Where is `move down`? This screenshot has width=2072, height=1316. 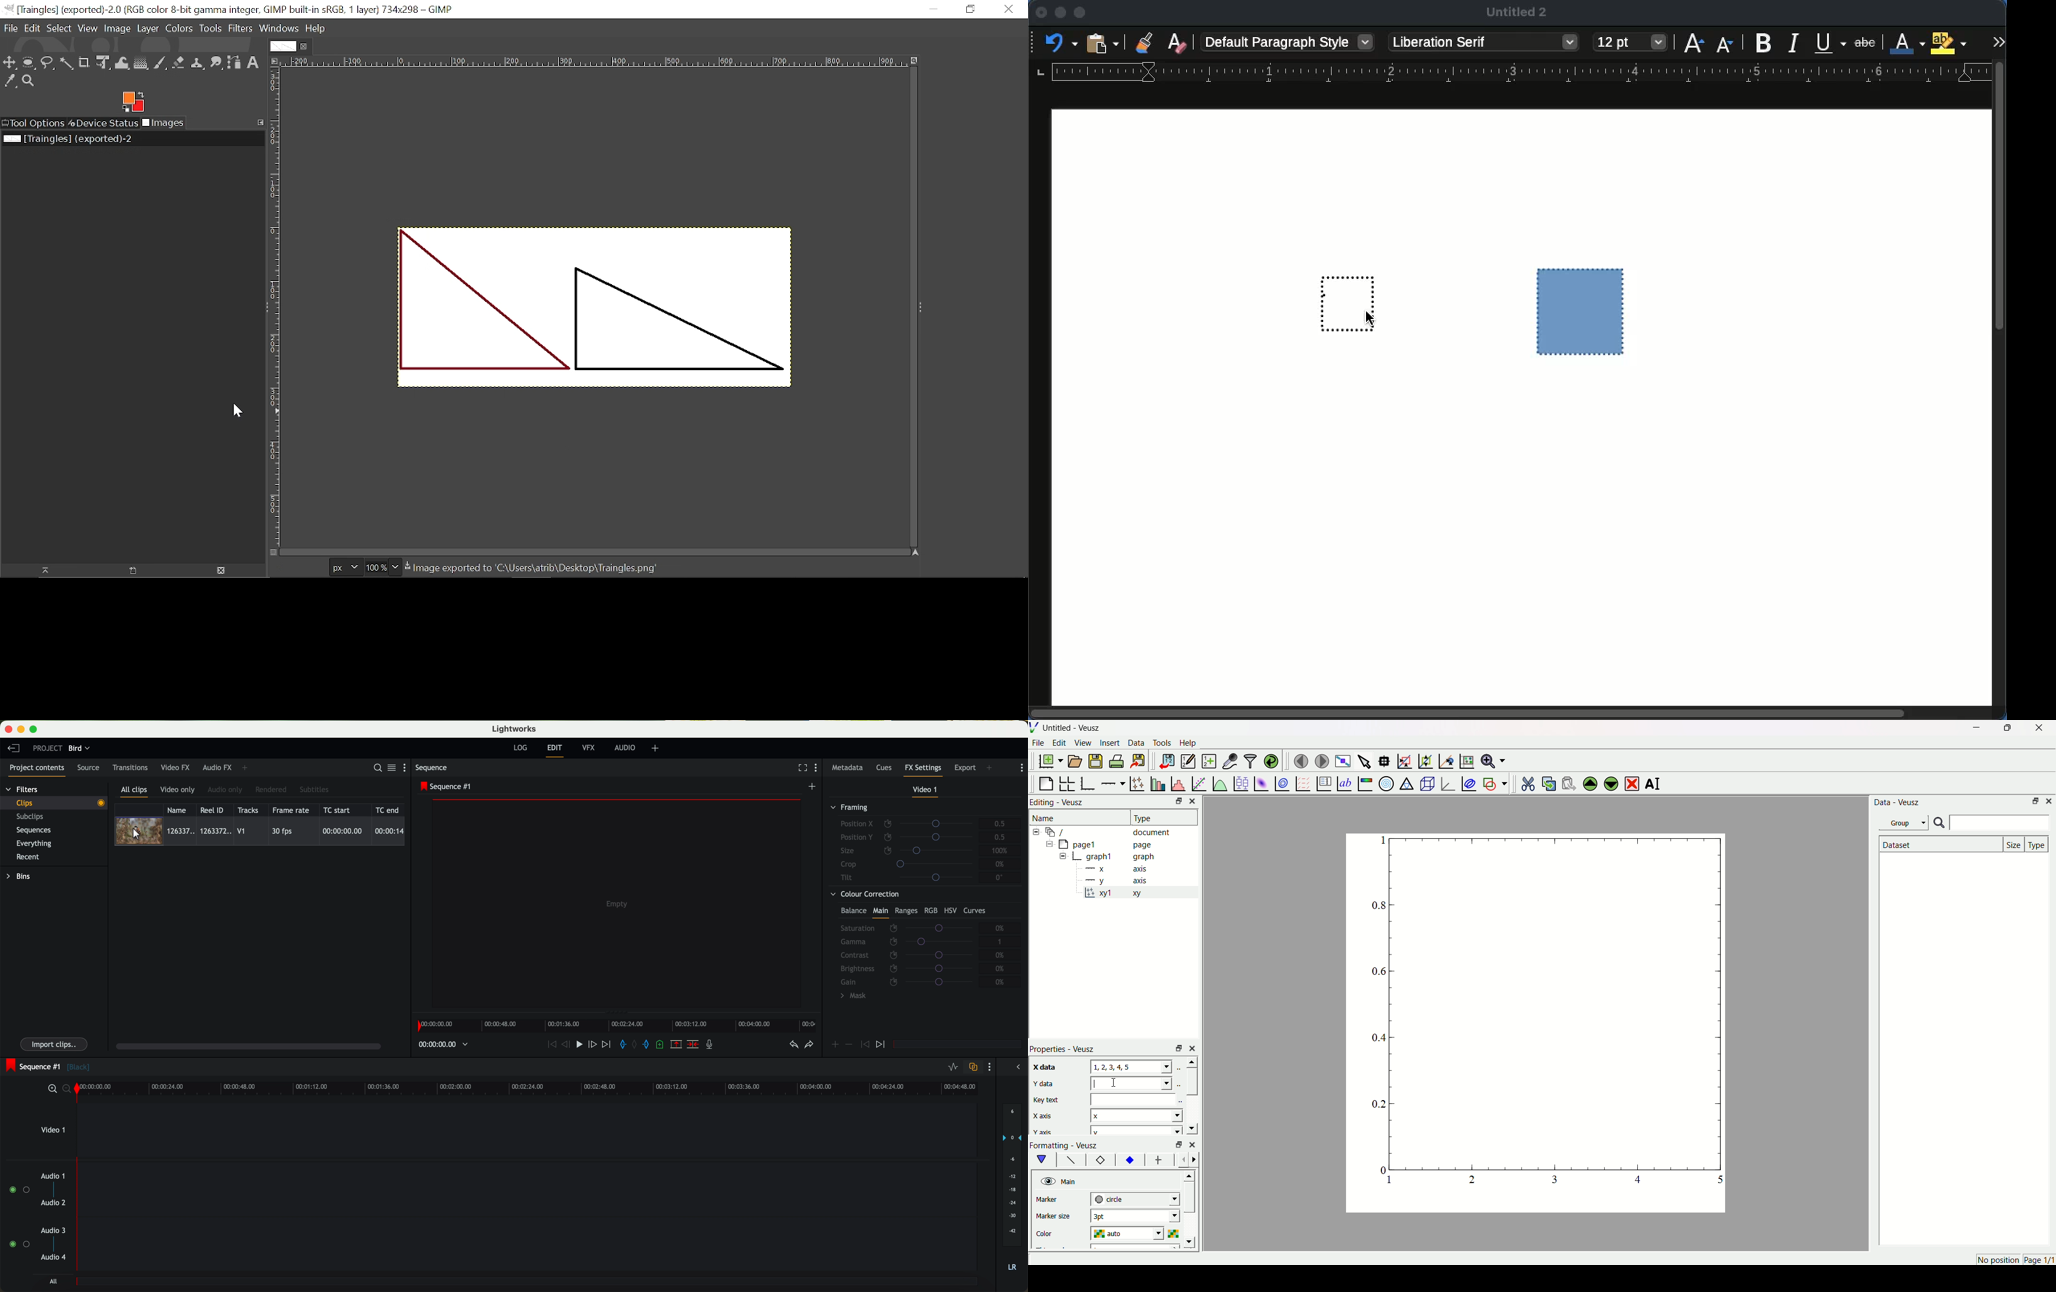 move down is located at coordinates (1192, 1242).